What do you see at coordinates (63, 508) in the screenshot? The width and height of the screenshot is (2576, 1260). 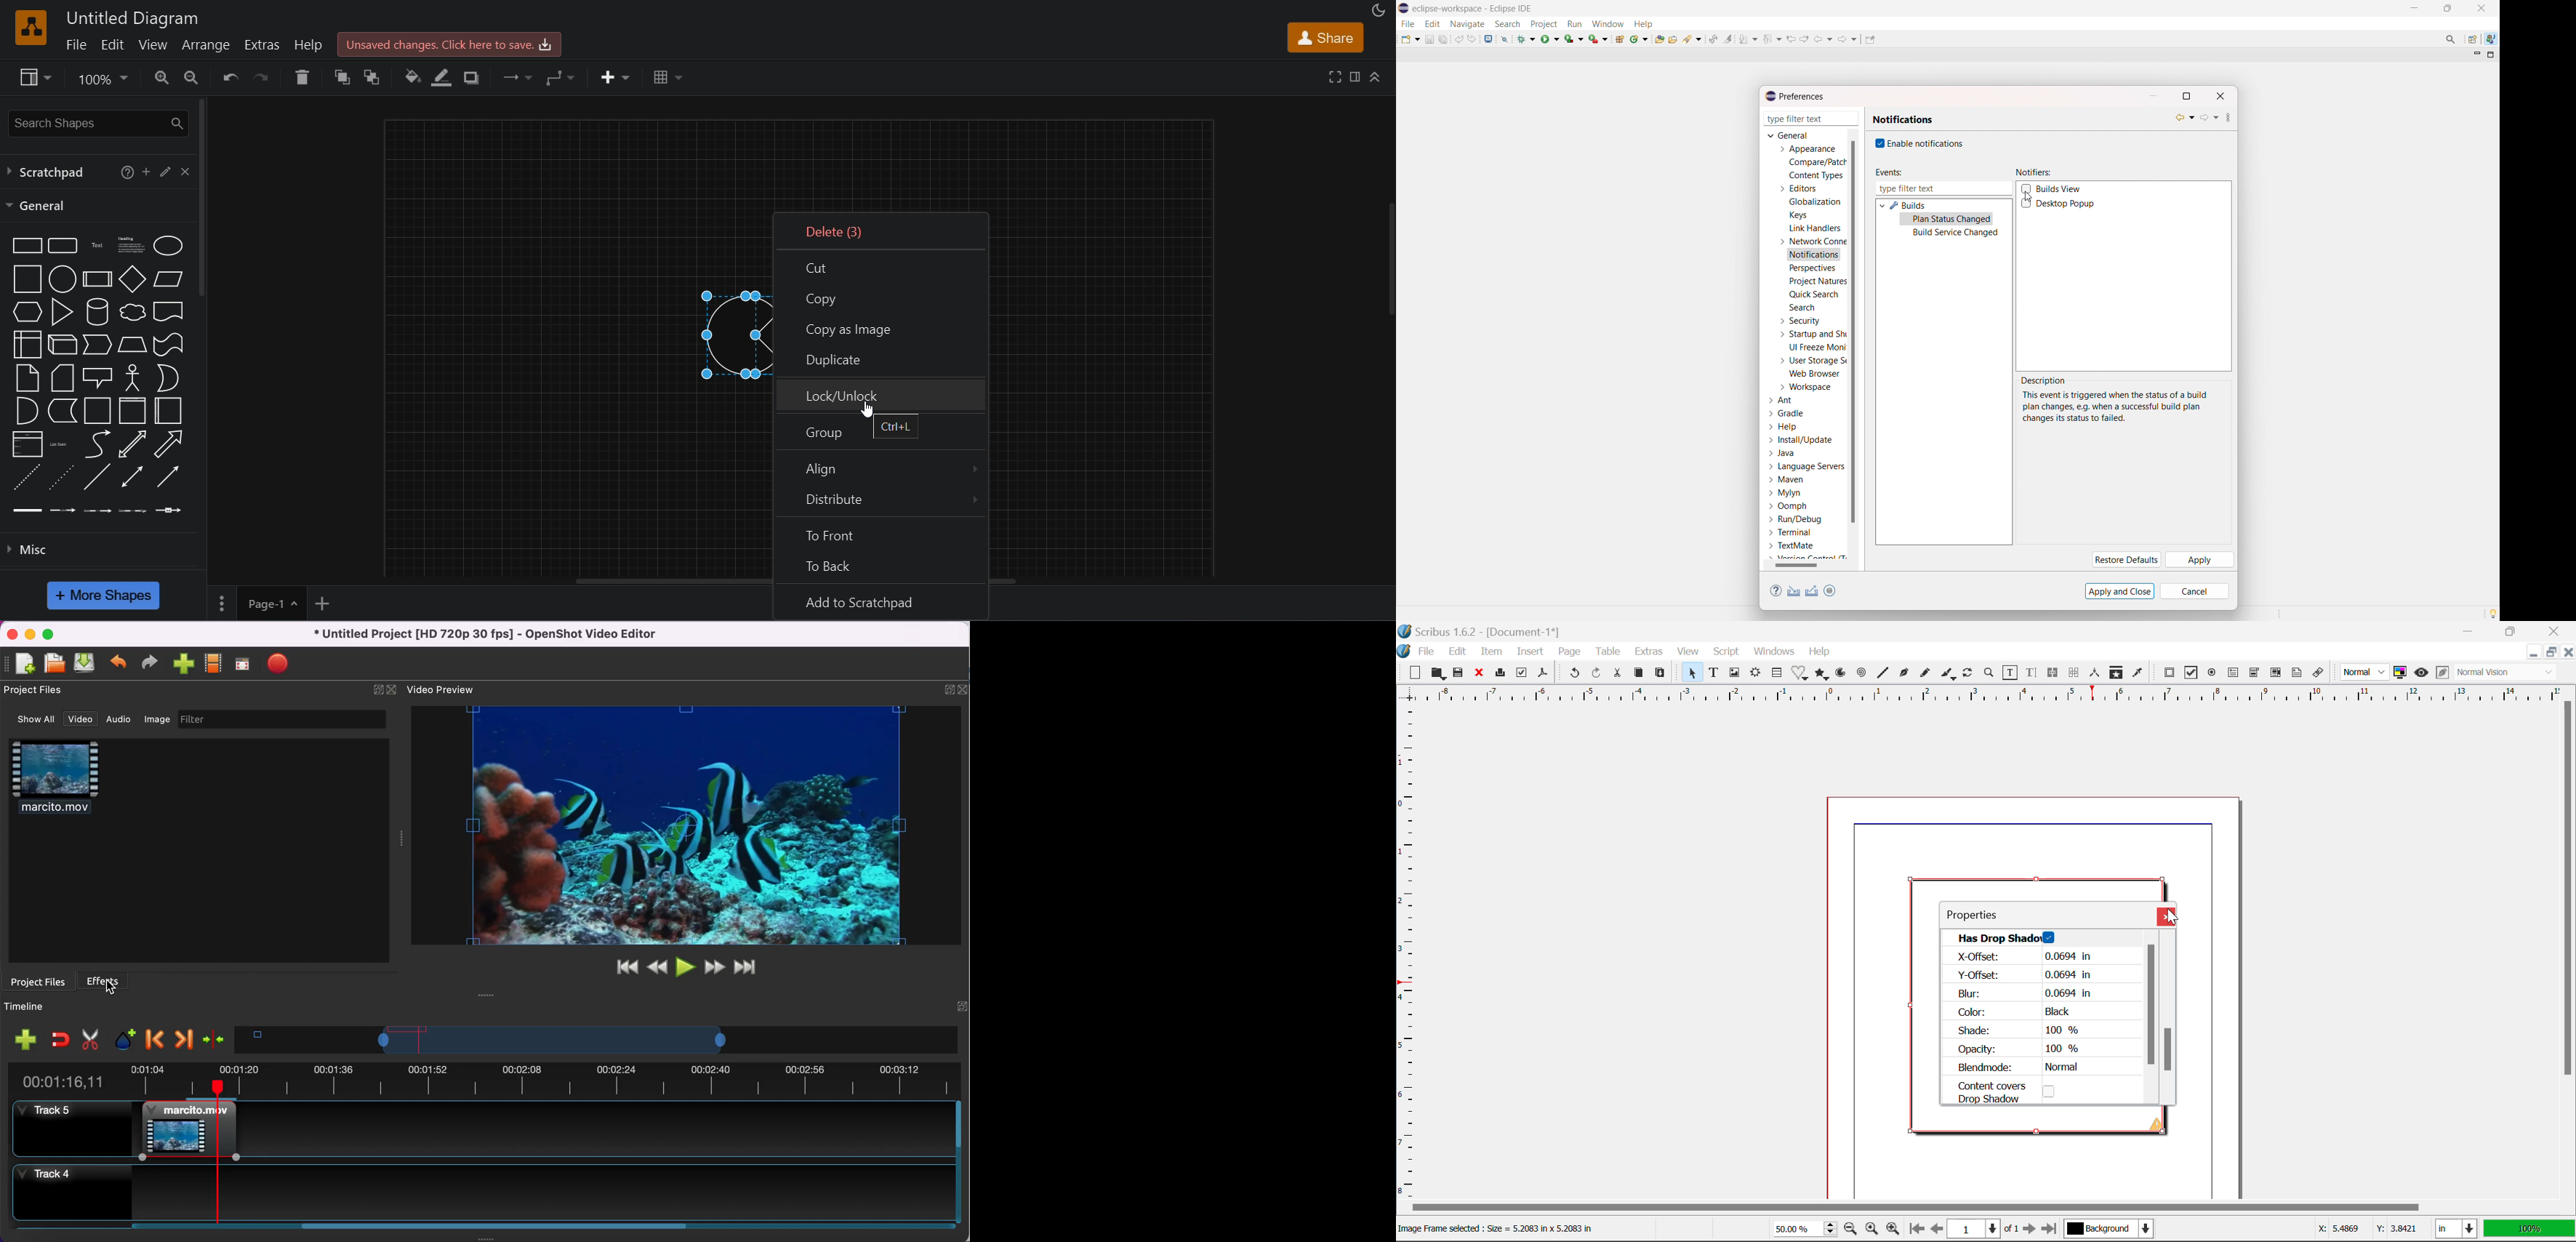 I see `connector with label` at bounding box center [63, 508].